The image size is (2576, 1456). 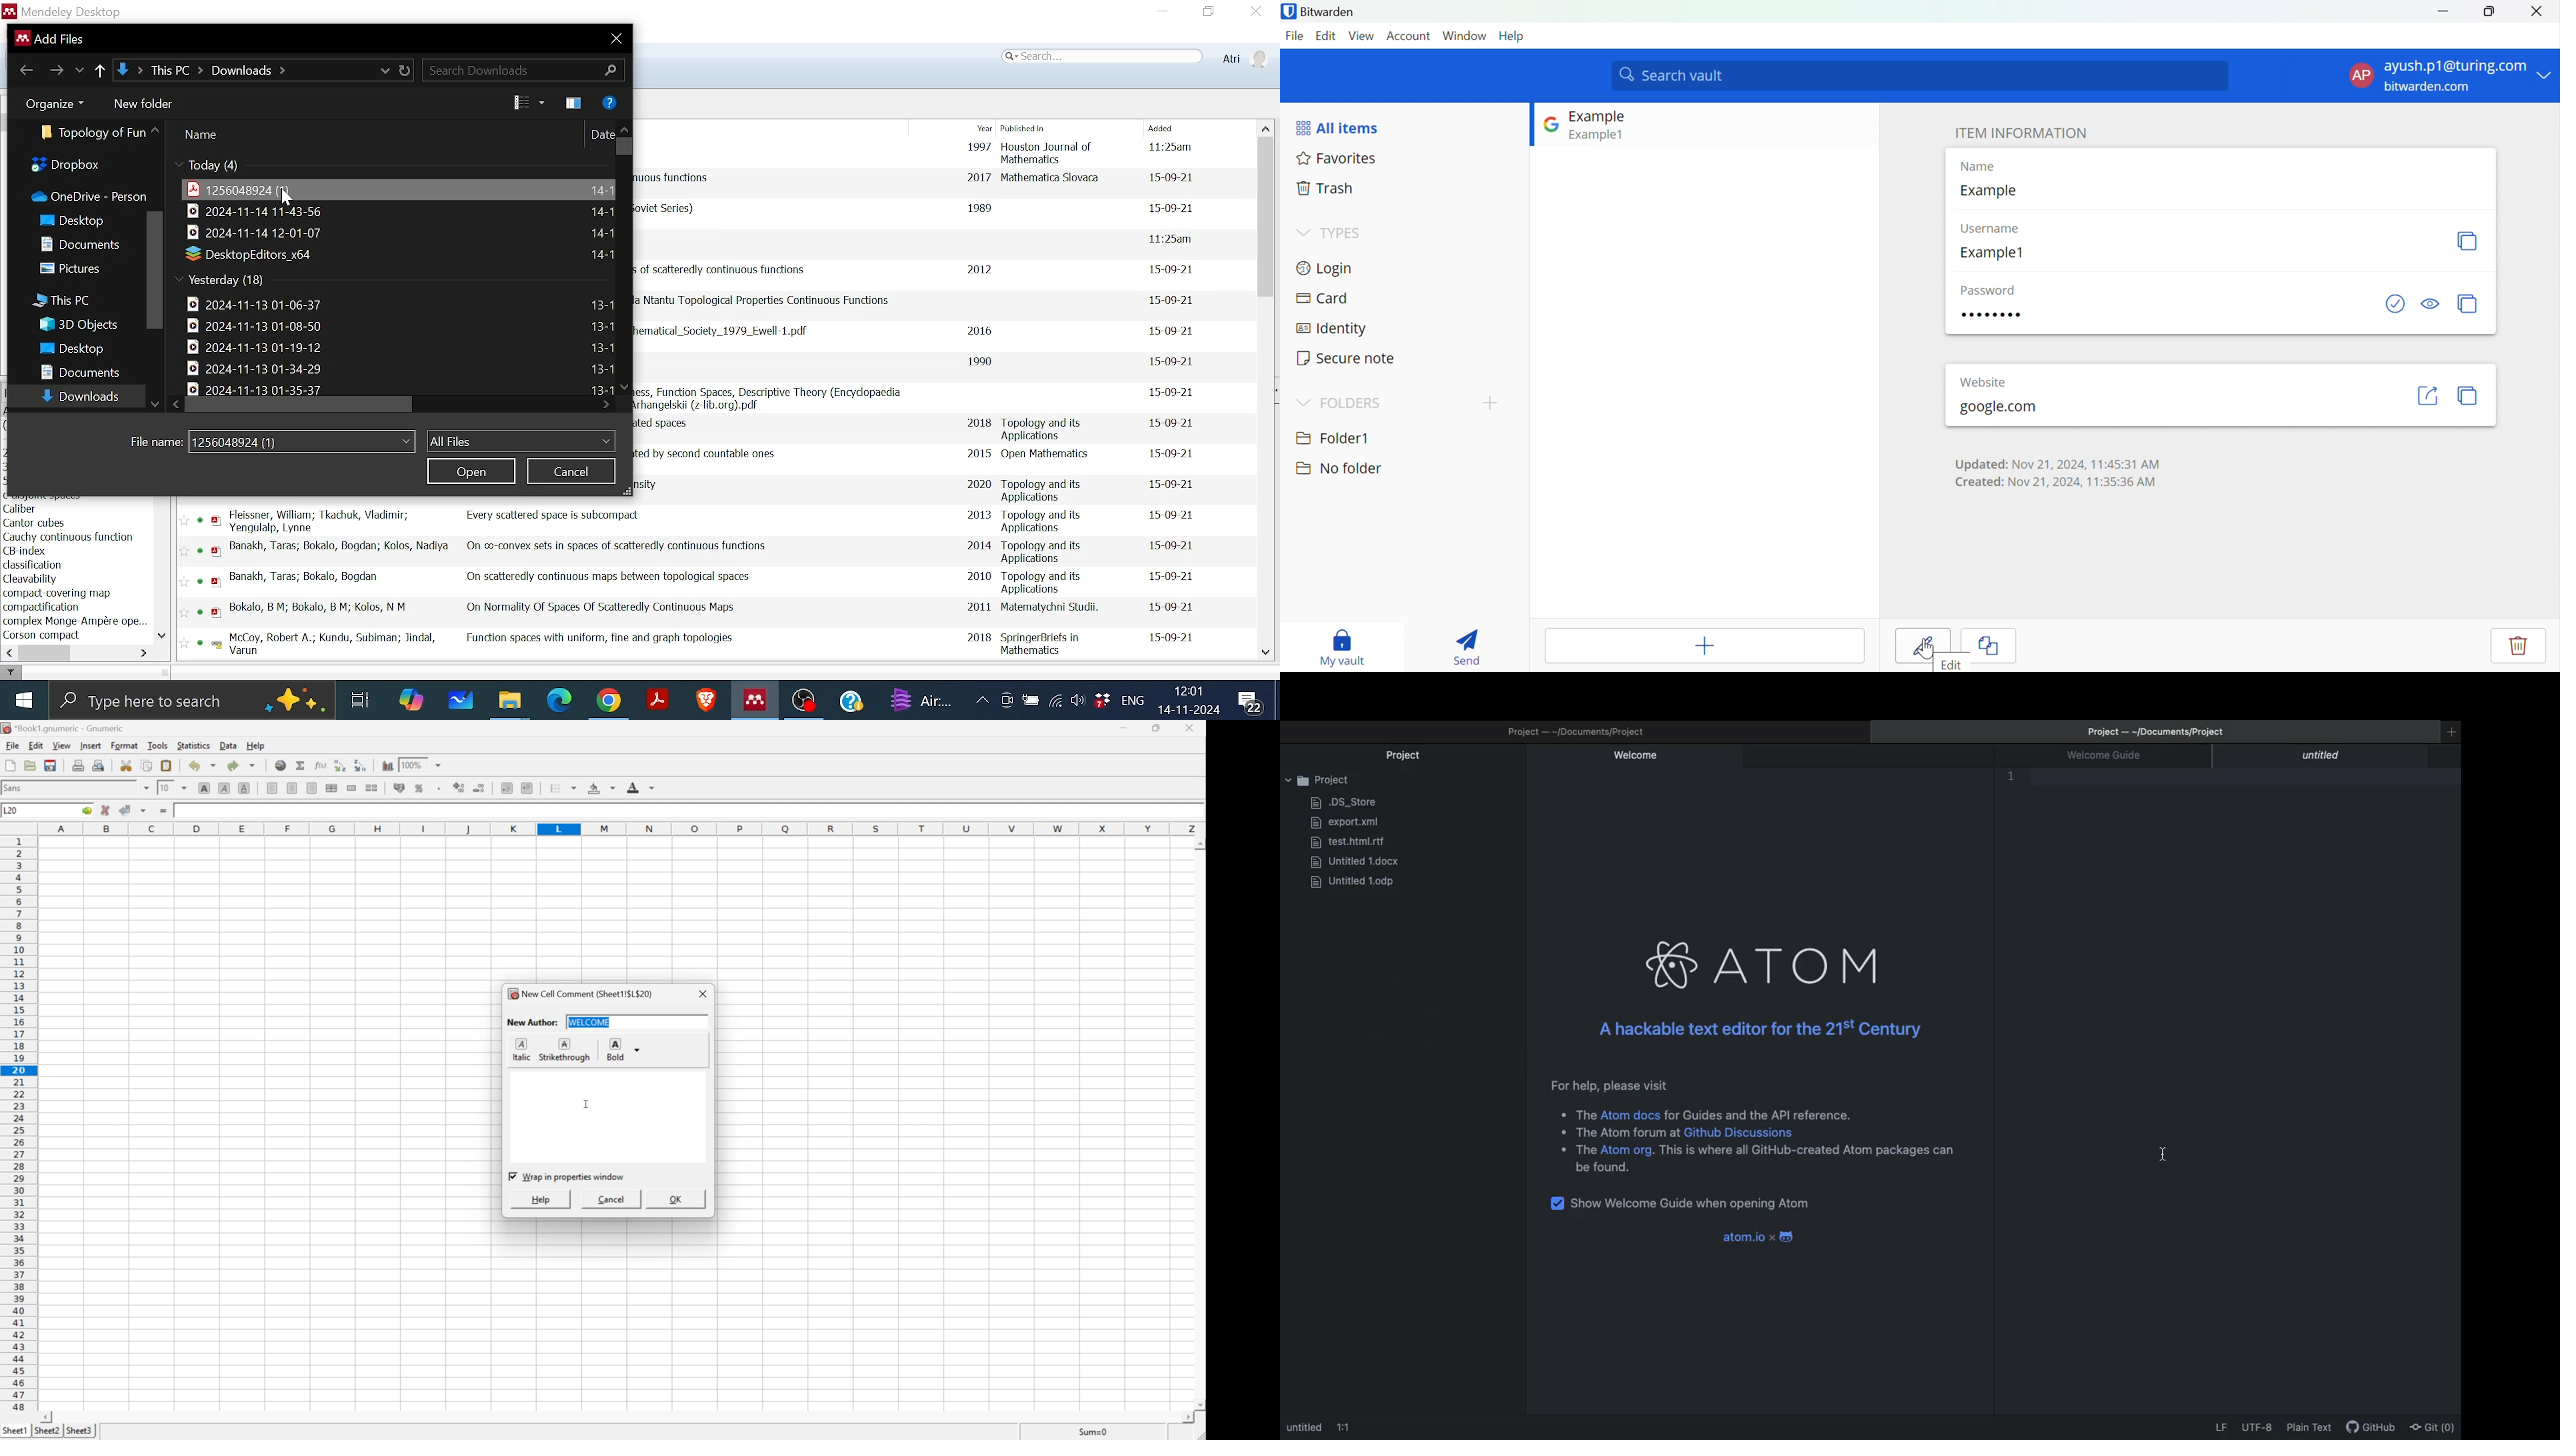 I want to click on current window information, so click(x=52, y=38).